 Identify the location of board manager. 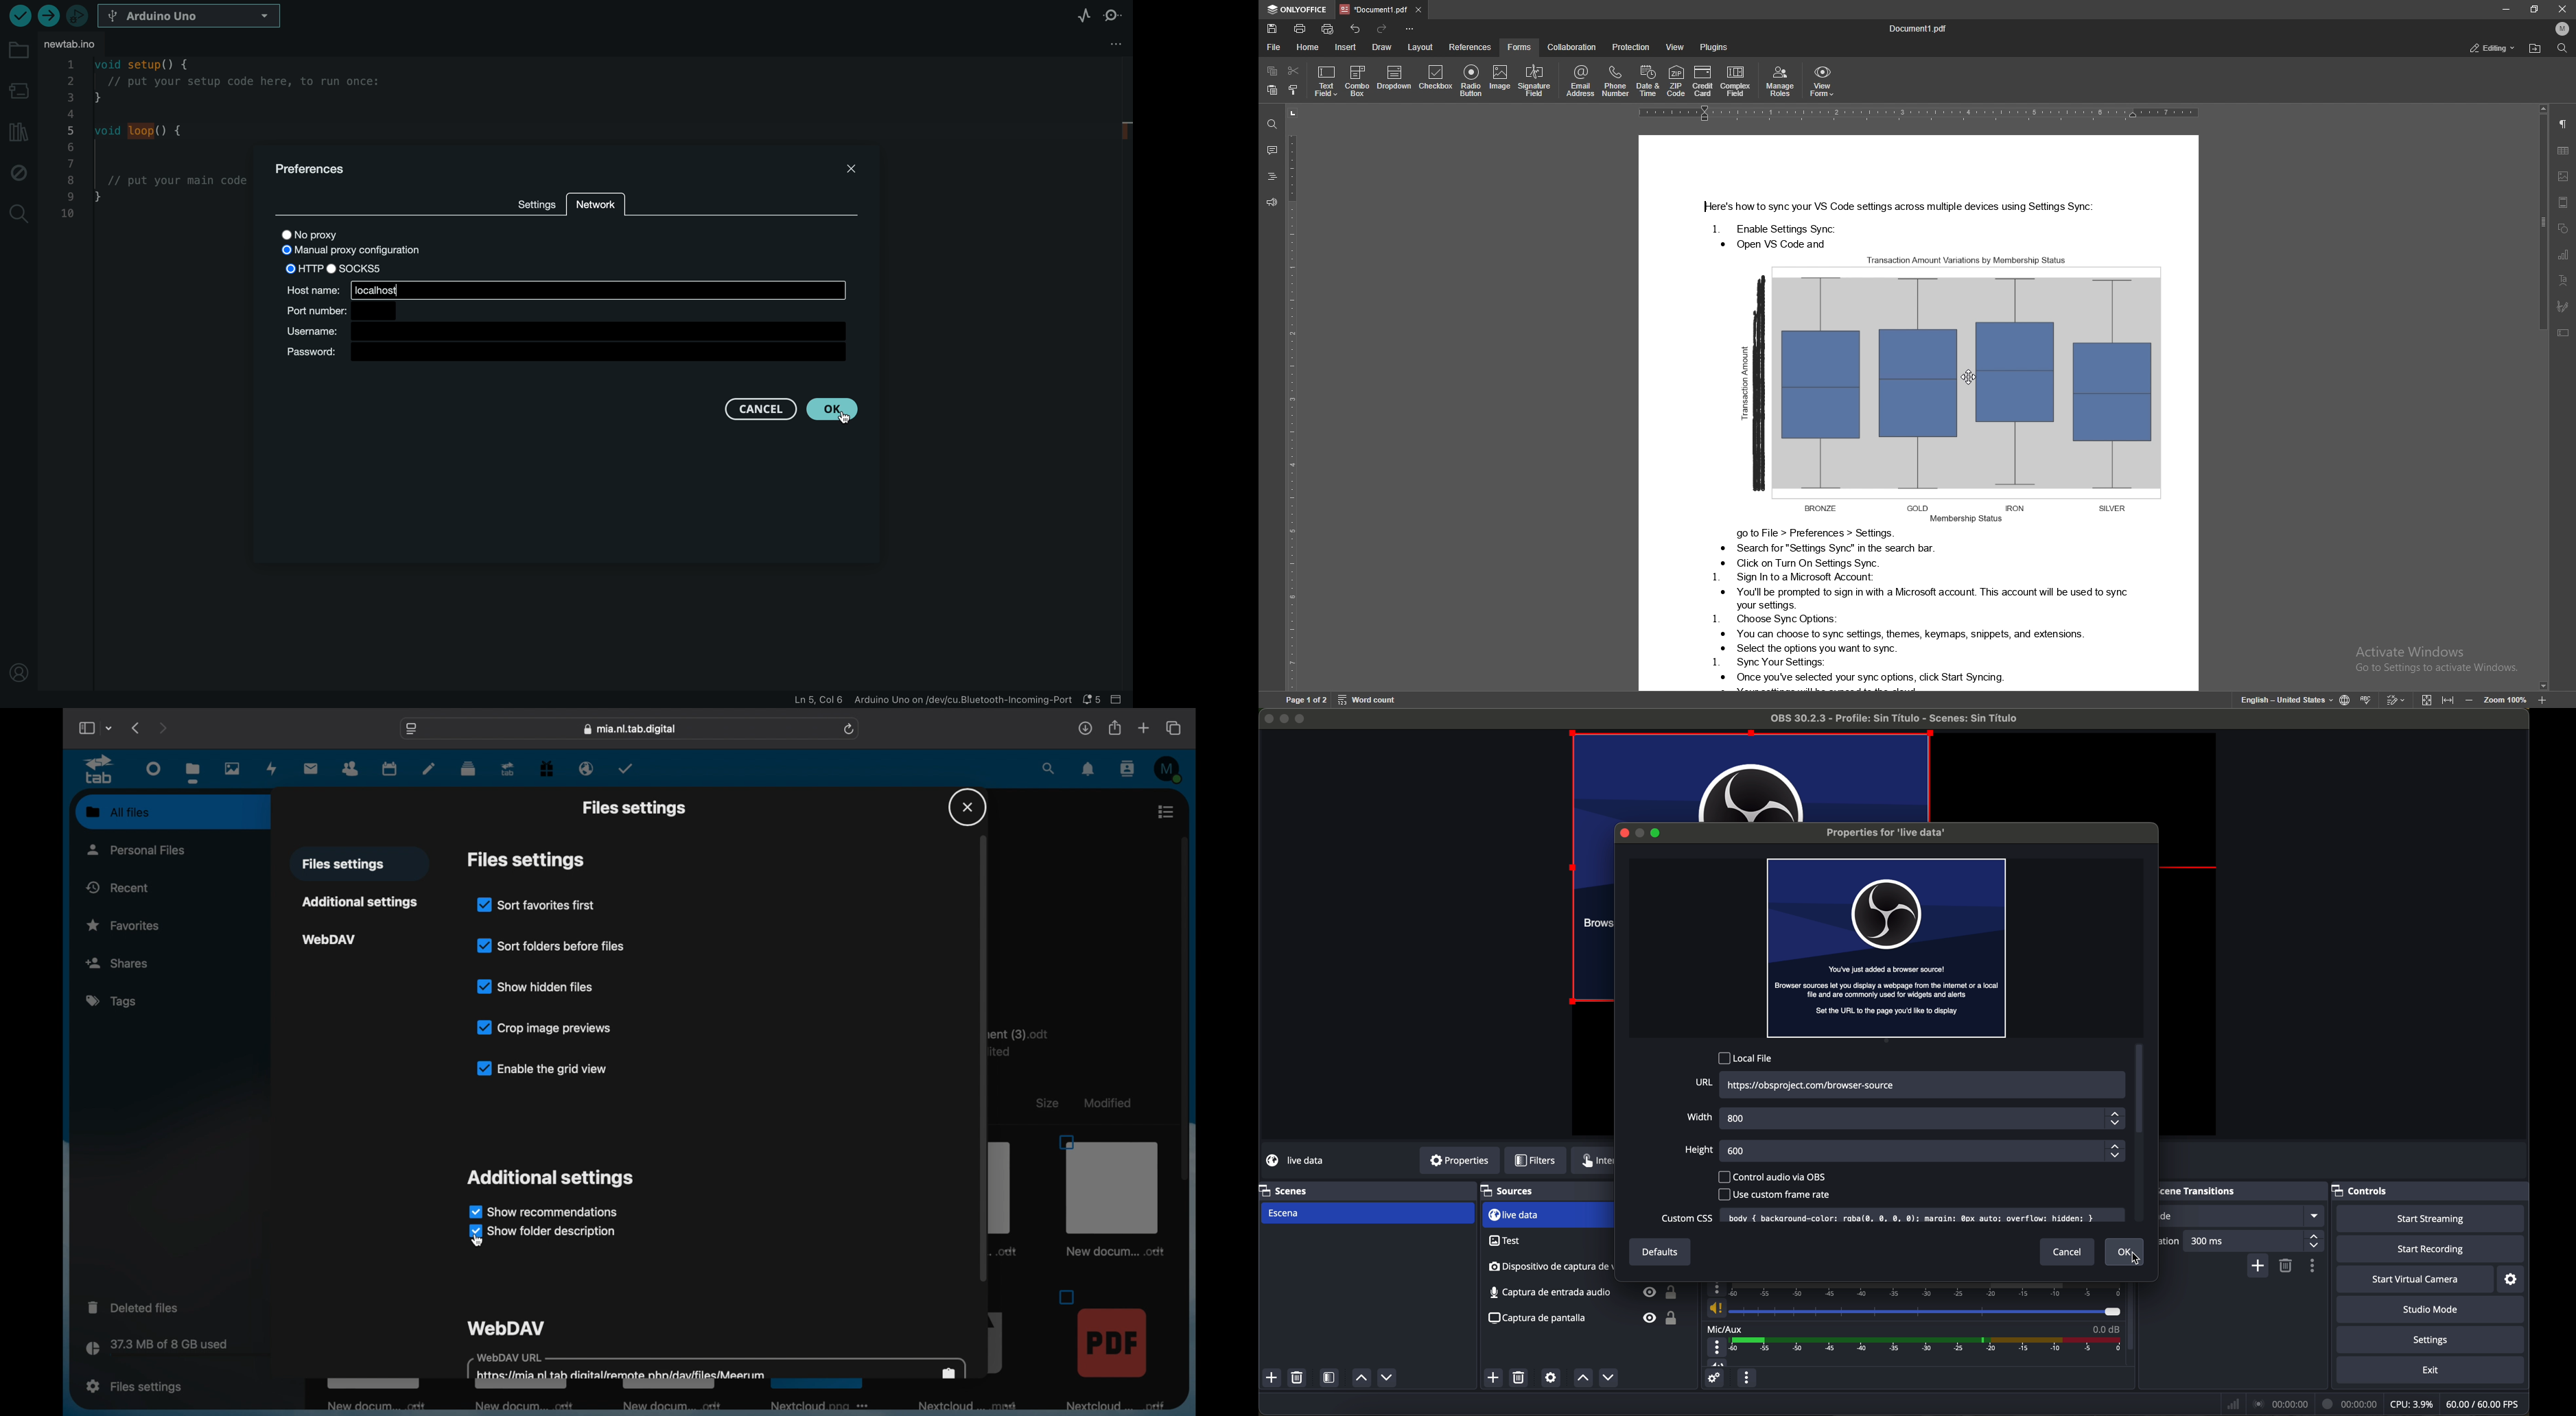
(18, 89).